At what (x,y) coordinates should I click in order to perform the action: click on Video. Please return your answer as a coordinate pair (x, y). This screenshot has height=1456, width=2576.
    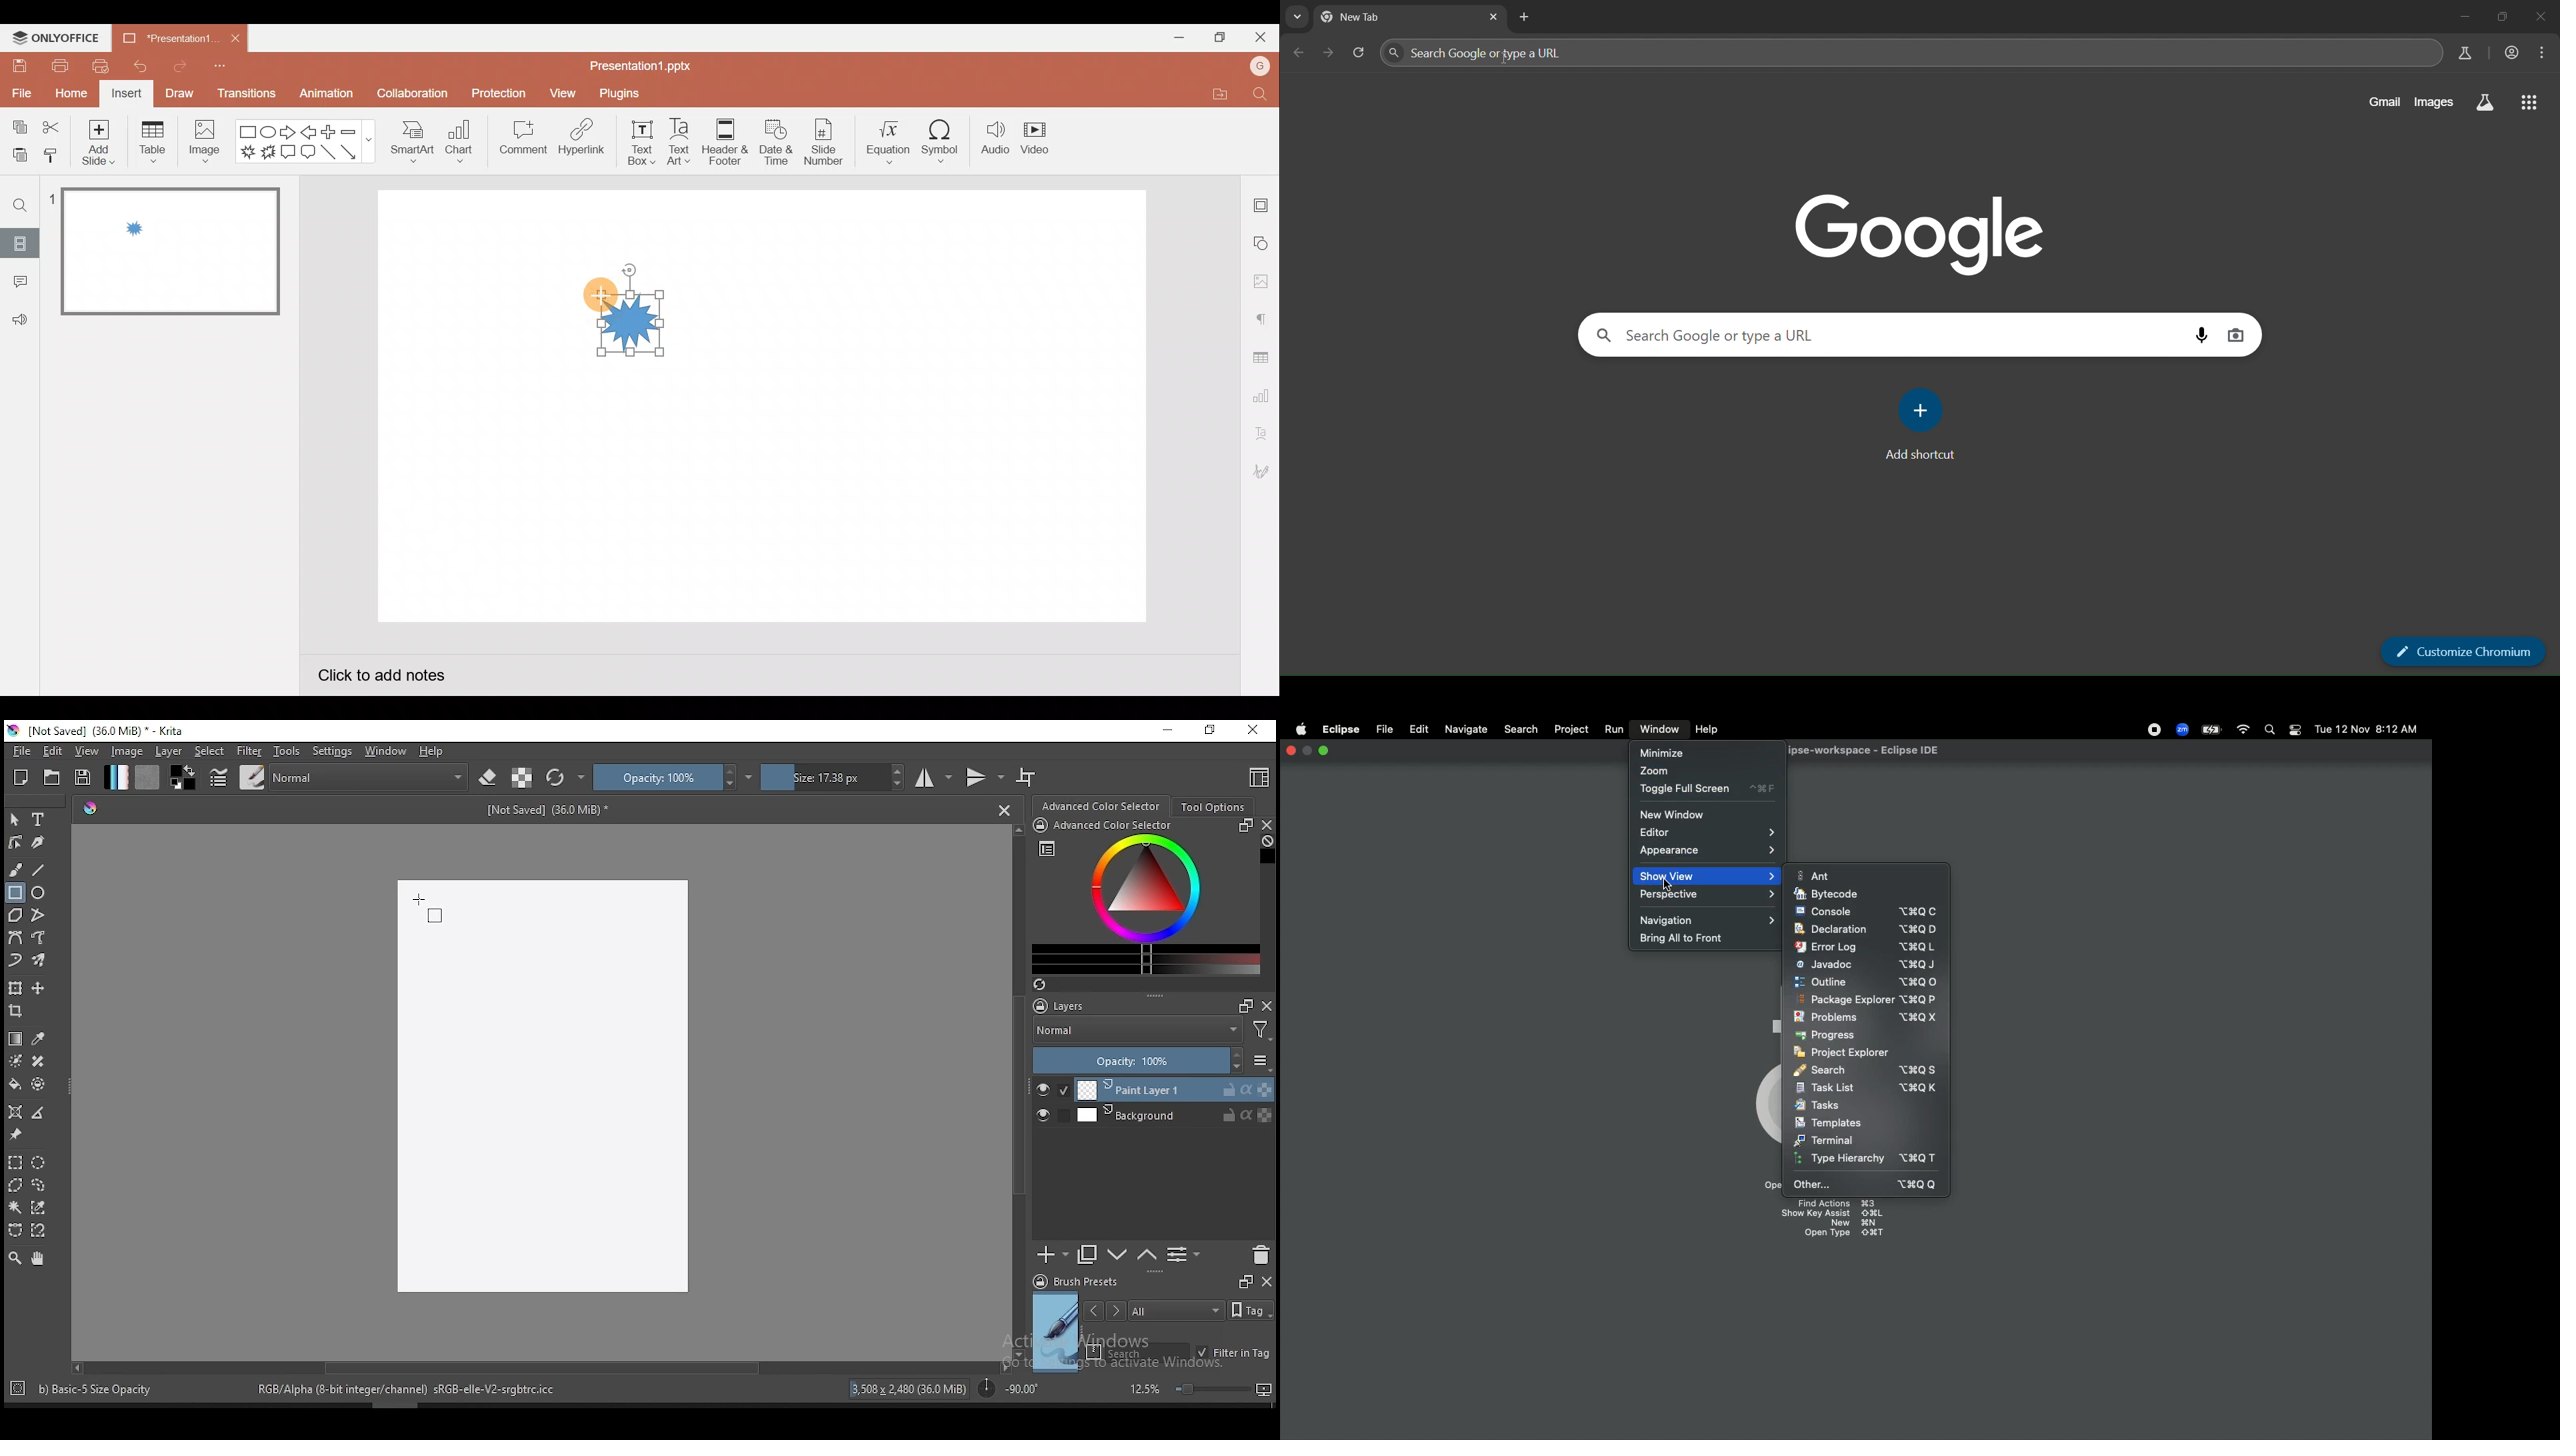
    Looking at the image, I should click on (1041, 141).